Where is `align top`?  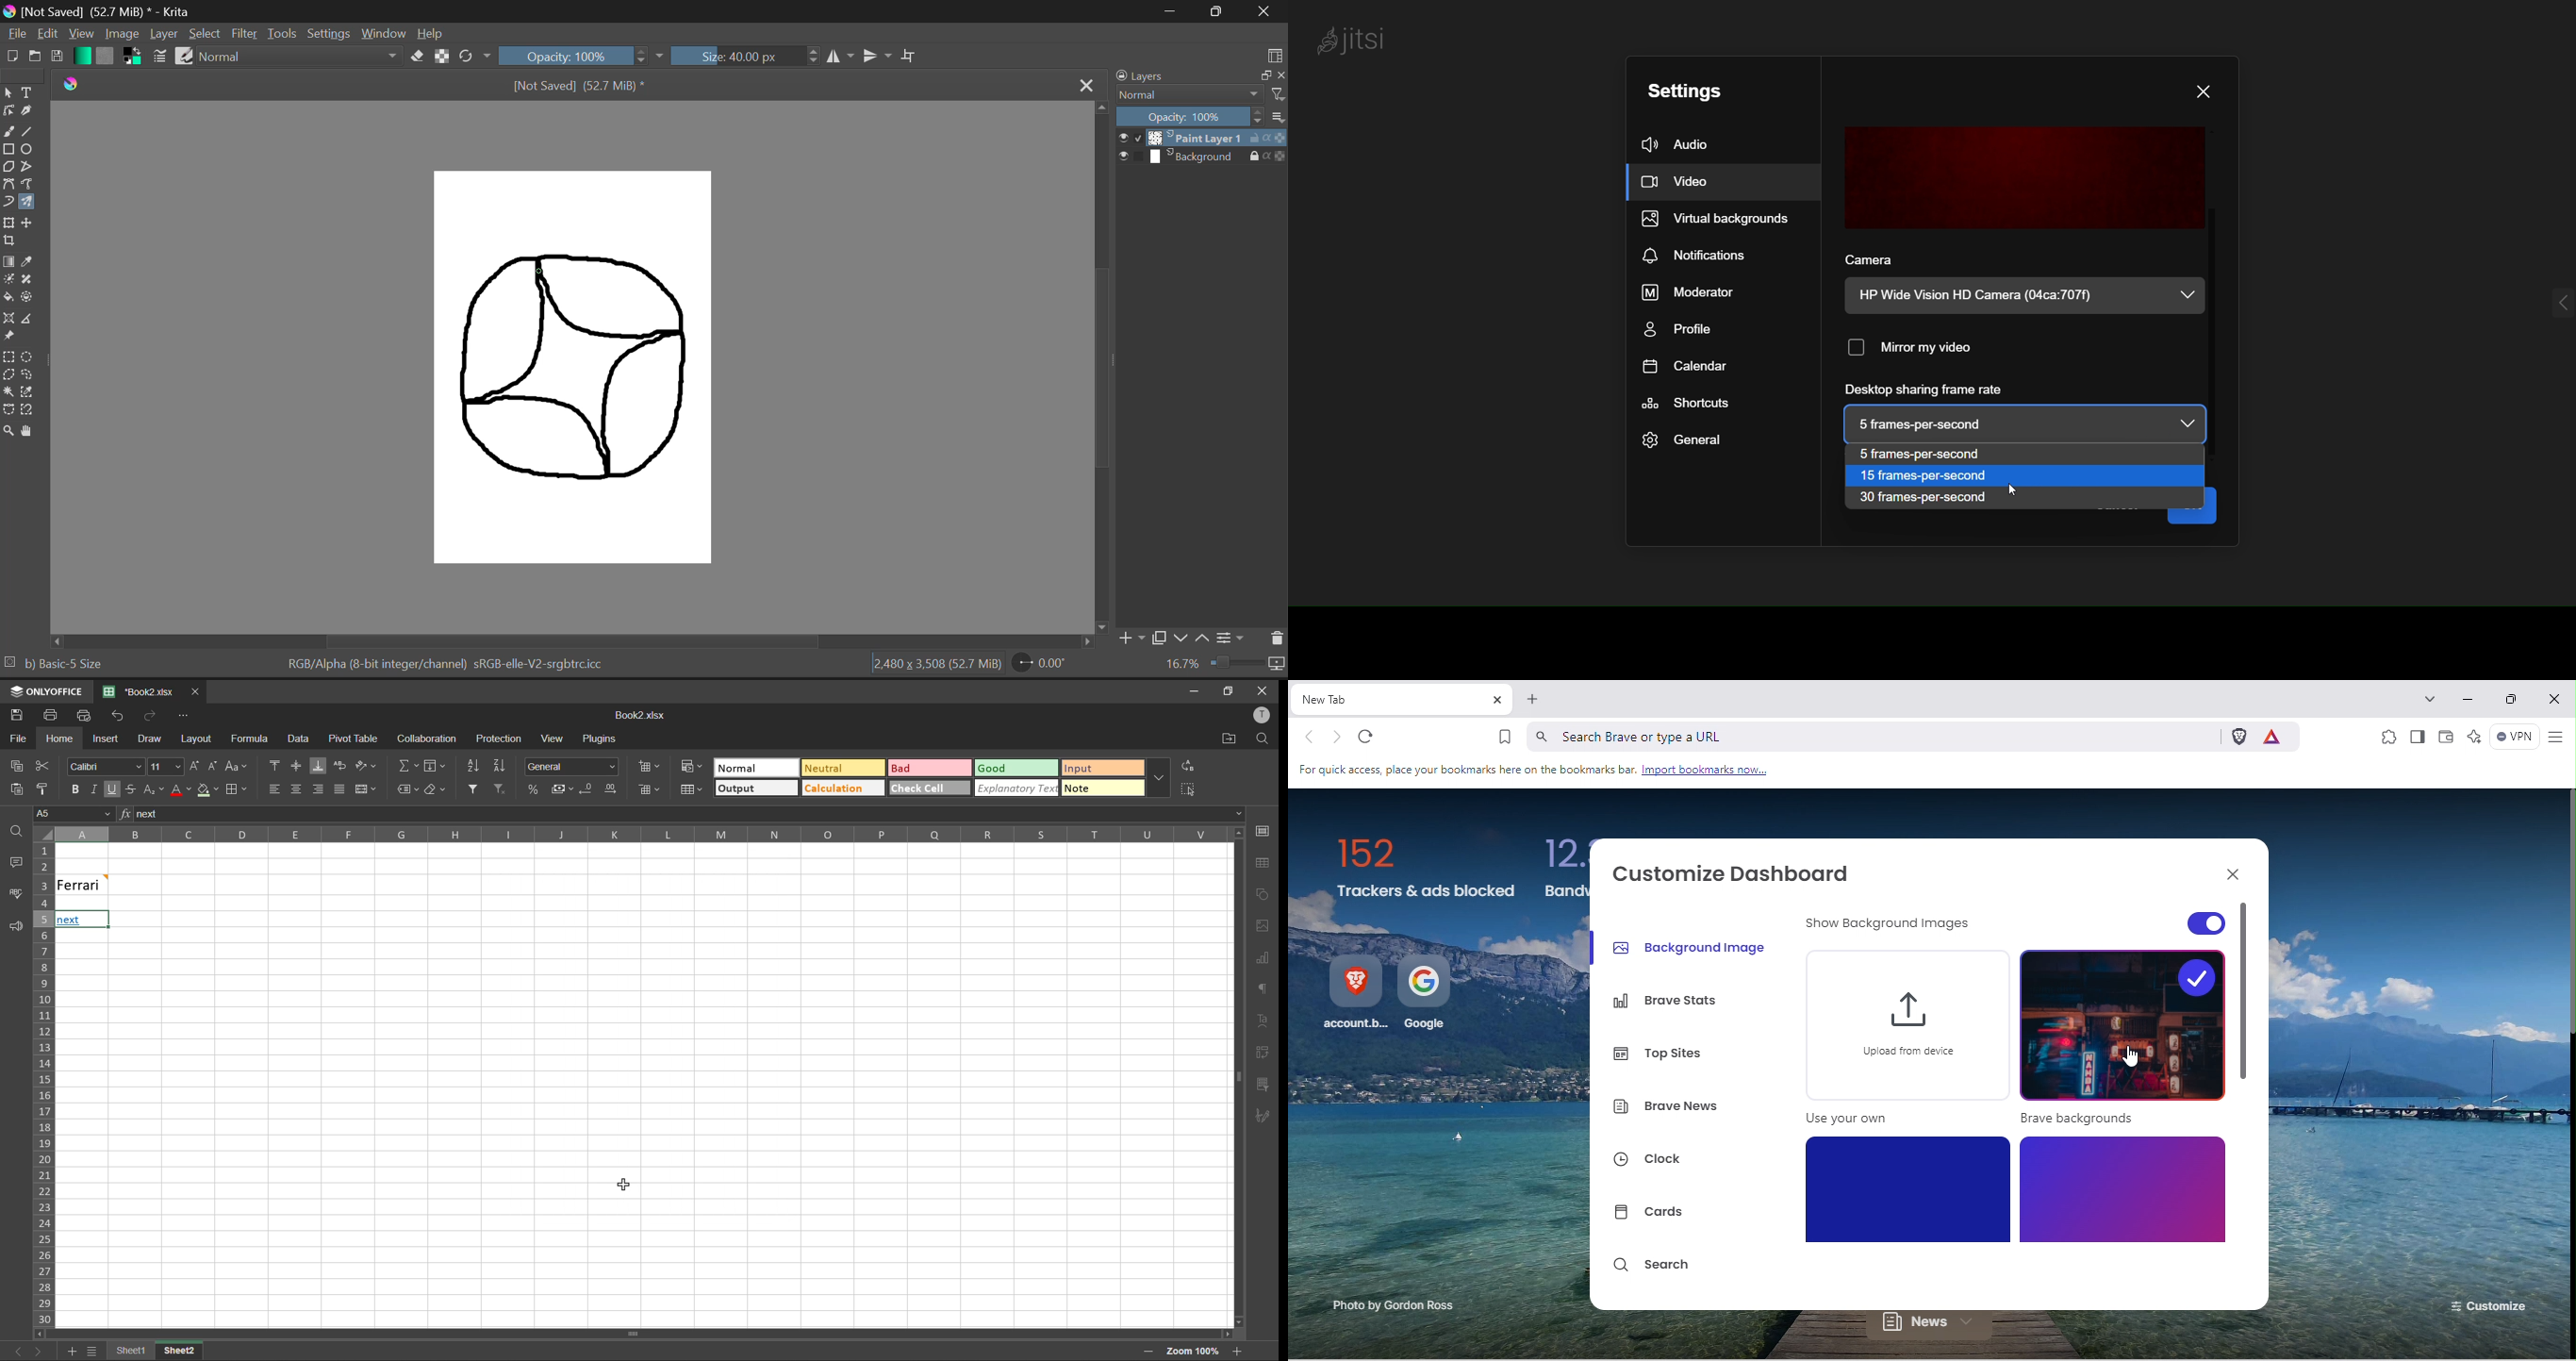
align top is located at coordinates (276, 767).